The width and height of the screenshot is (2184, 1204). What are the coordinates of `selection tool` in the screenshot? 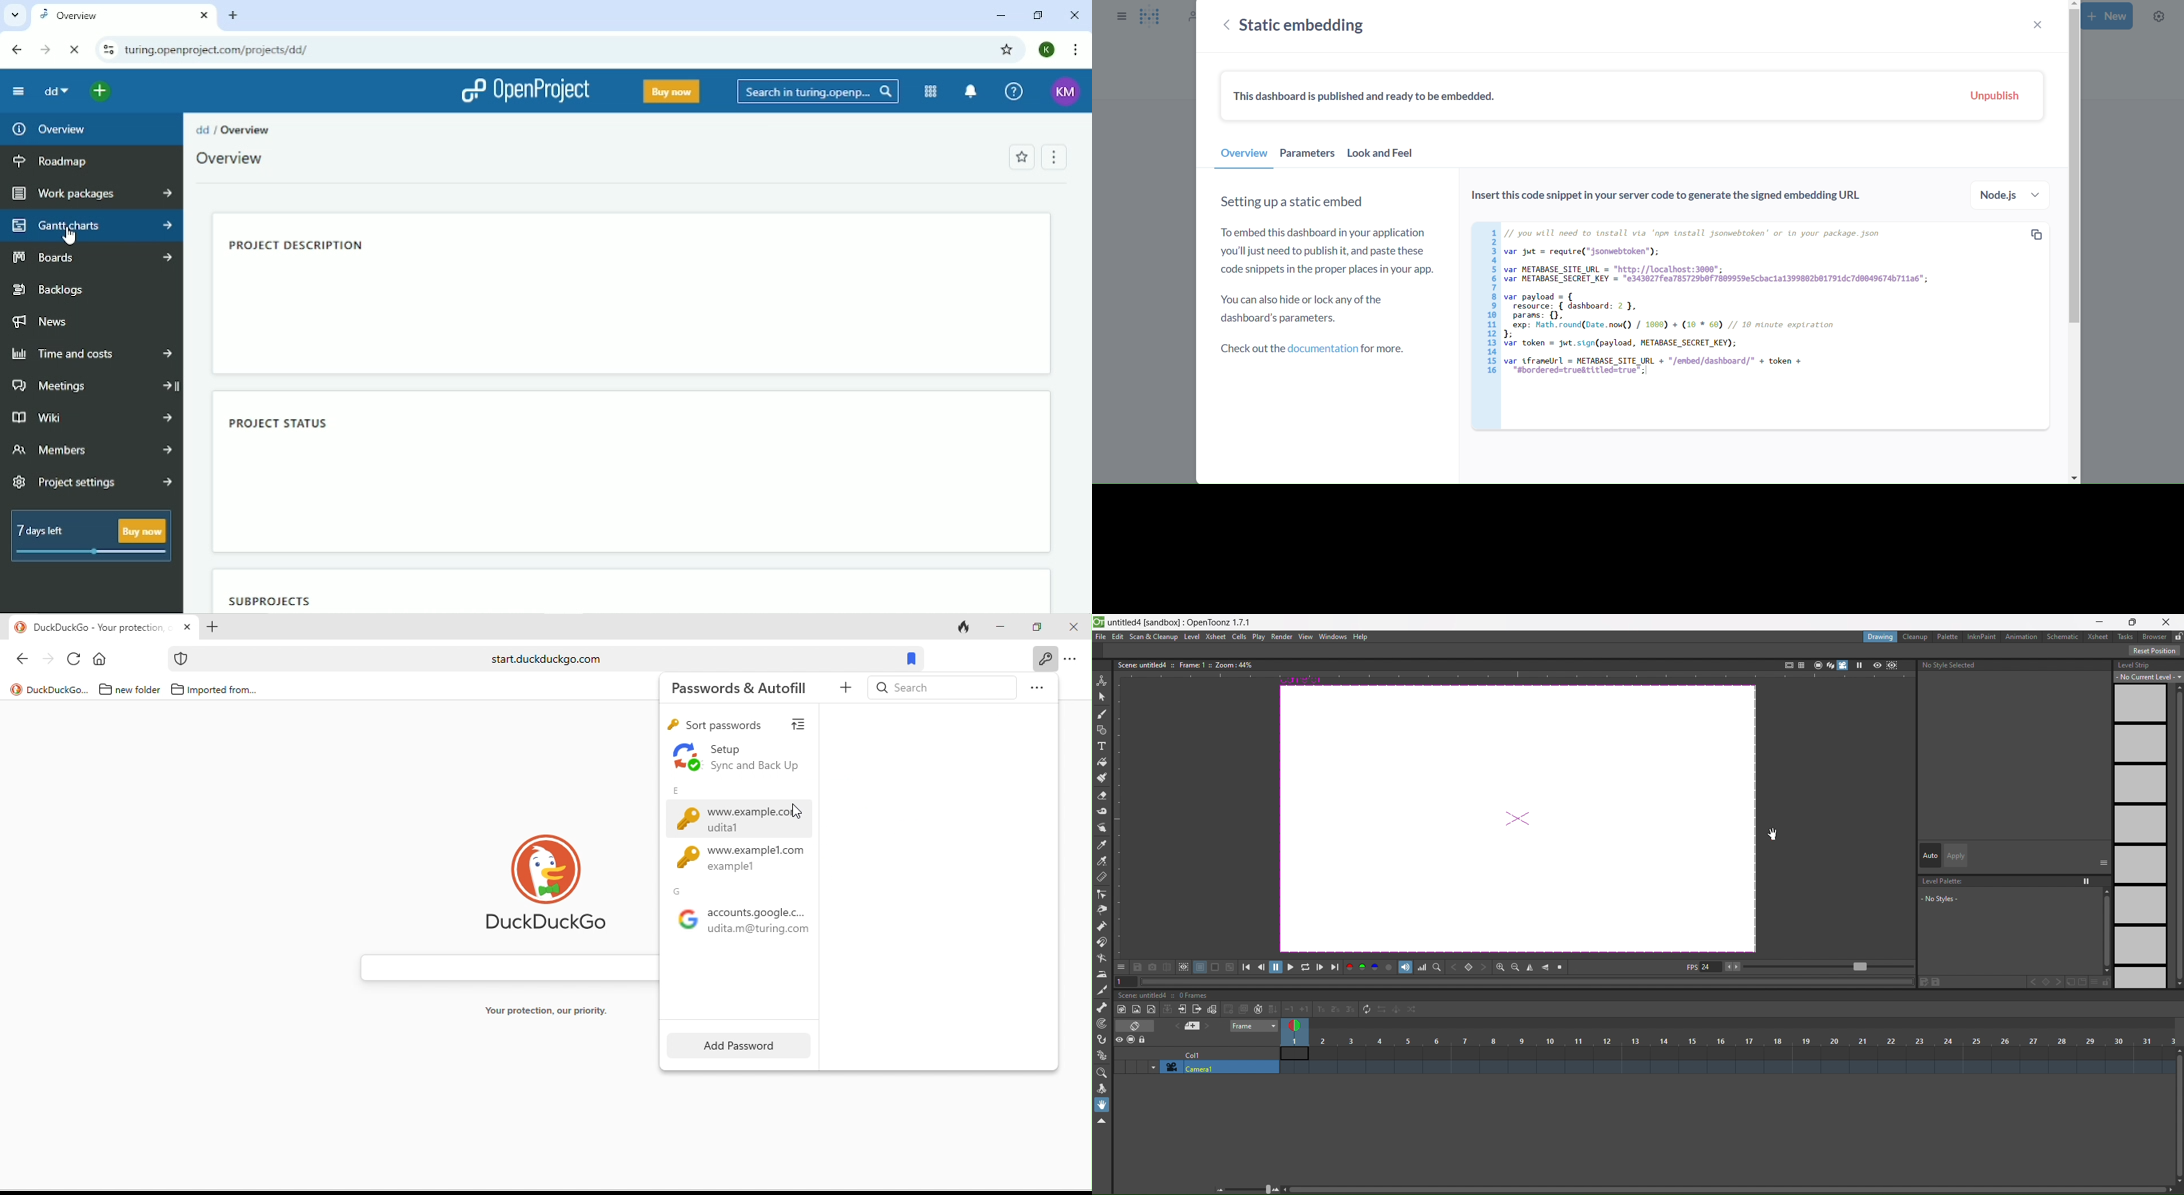 It's located at (1102, 696).